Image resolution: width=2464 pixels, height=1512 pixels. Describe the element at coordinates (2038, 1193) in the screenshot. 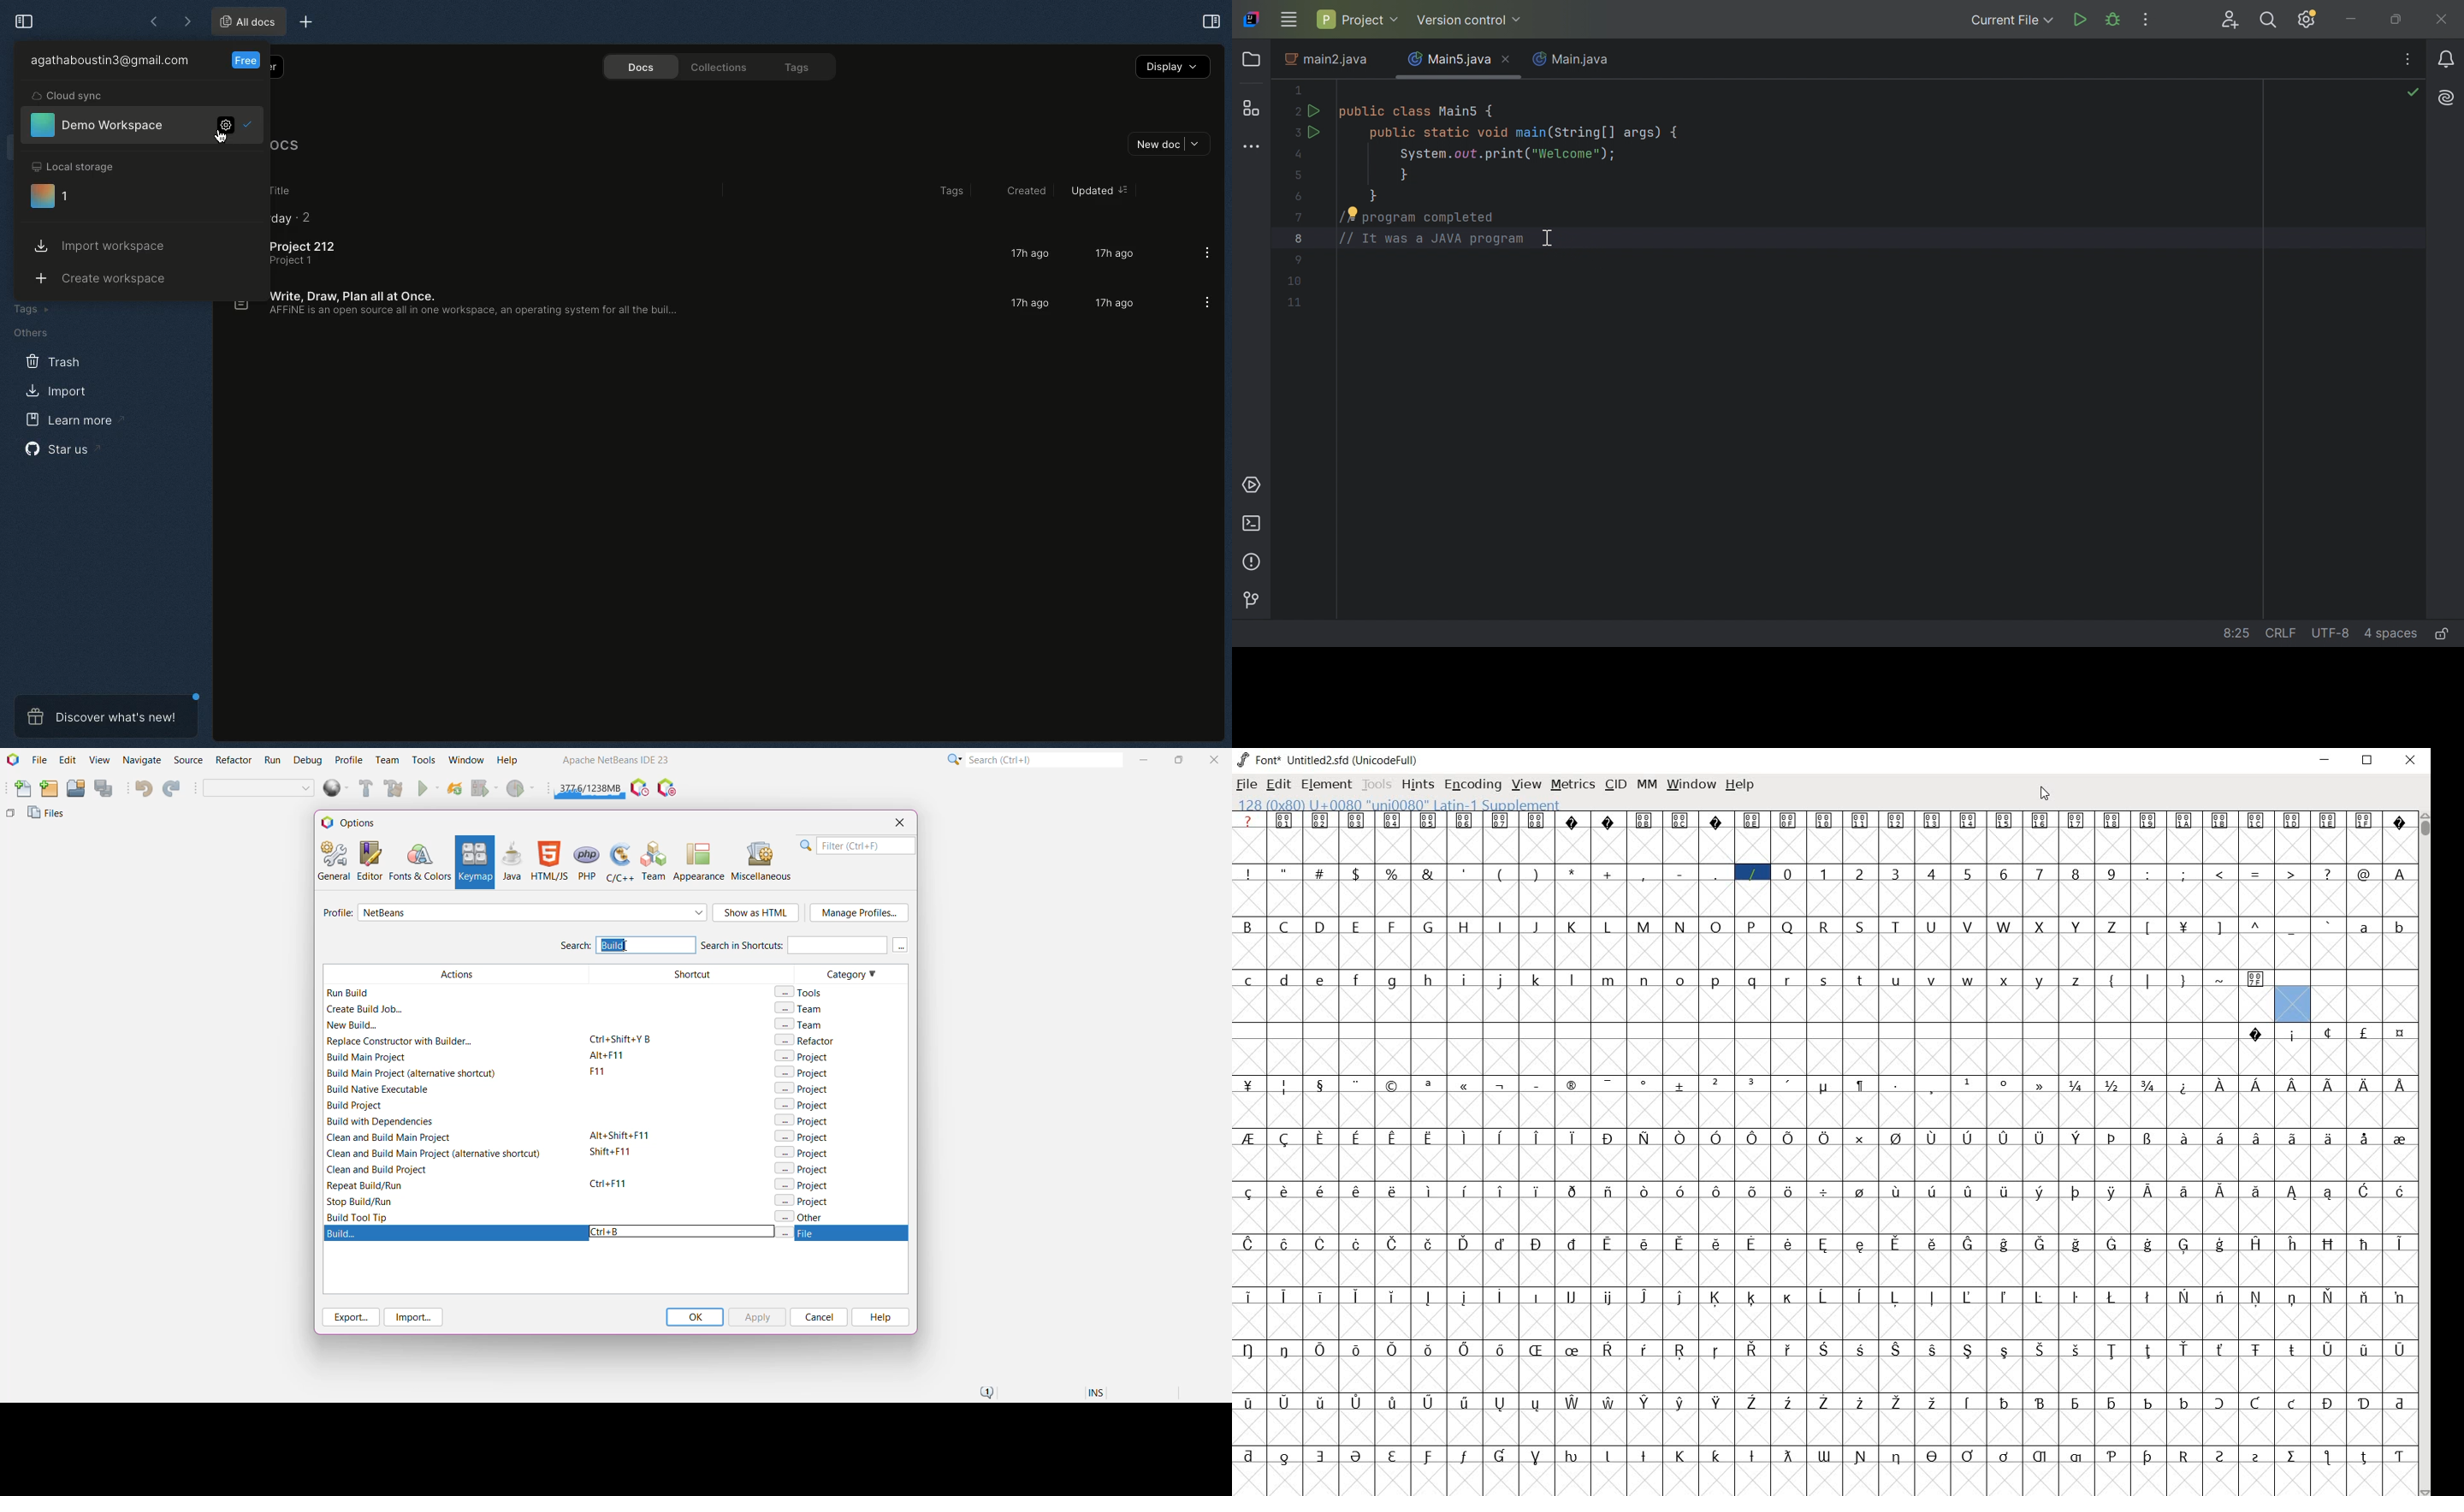

I see `glyph` at that location.